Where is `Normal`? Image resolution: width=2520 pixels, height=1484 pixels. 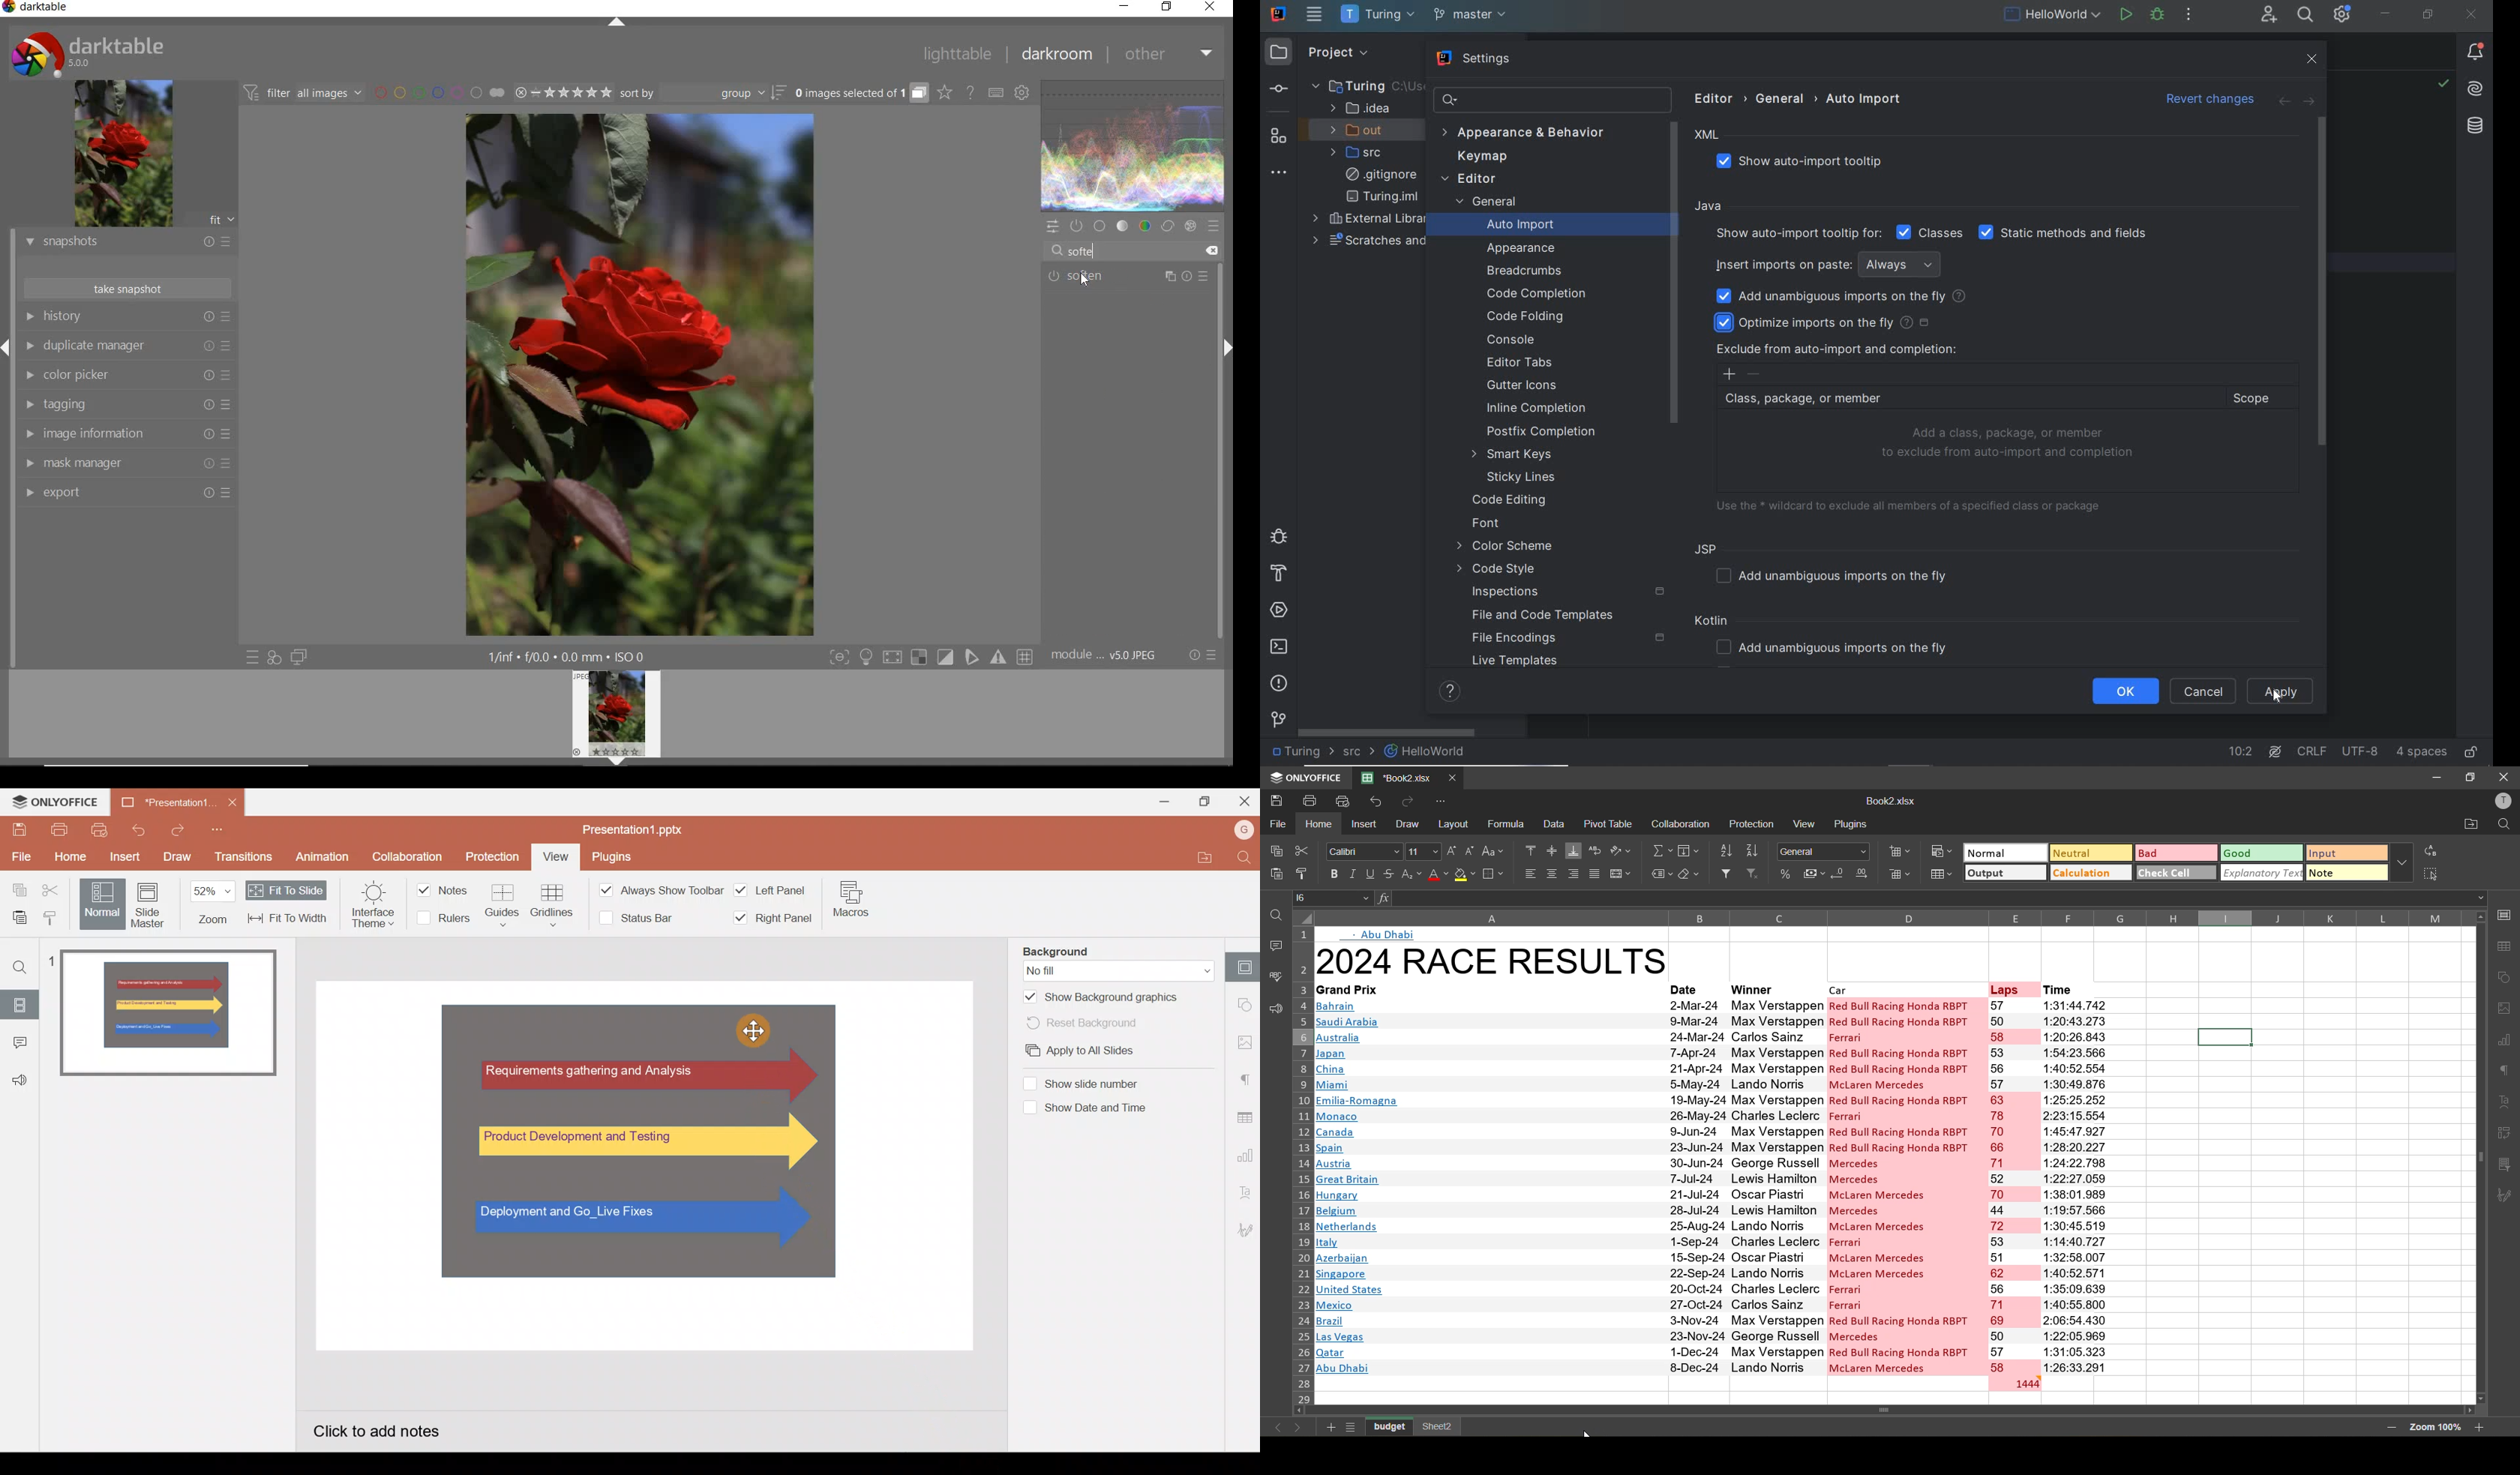
Normal is located at coordinates (99, 903).